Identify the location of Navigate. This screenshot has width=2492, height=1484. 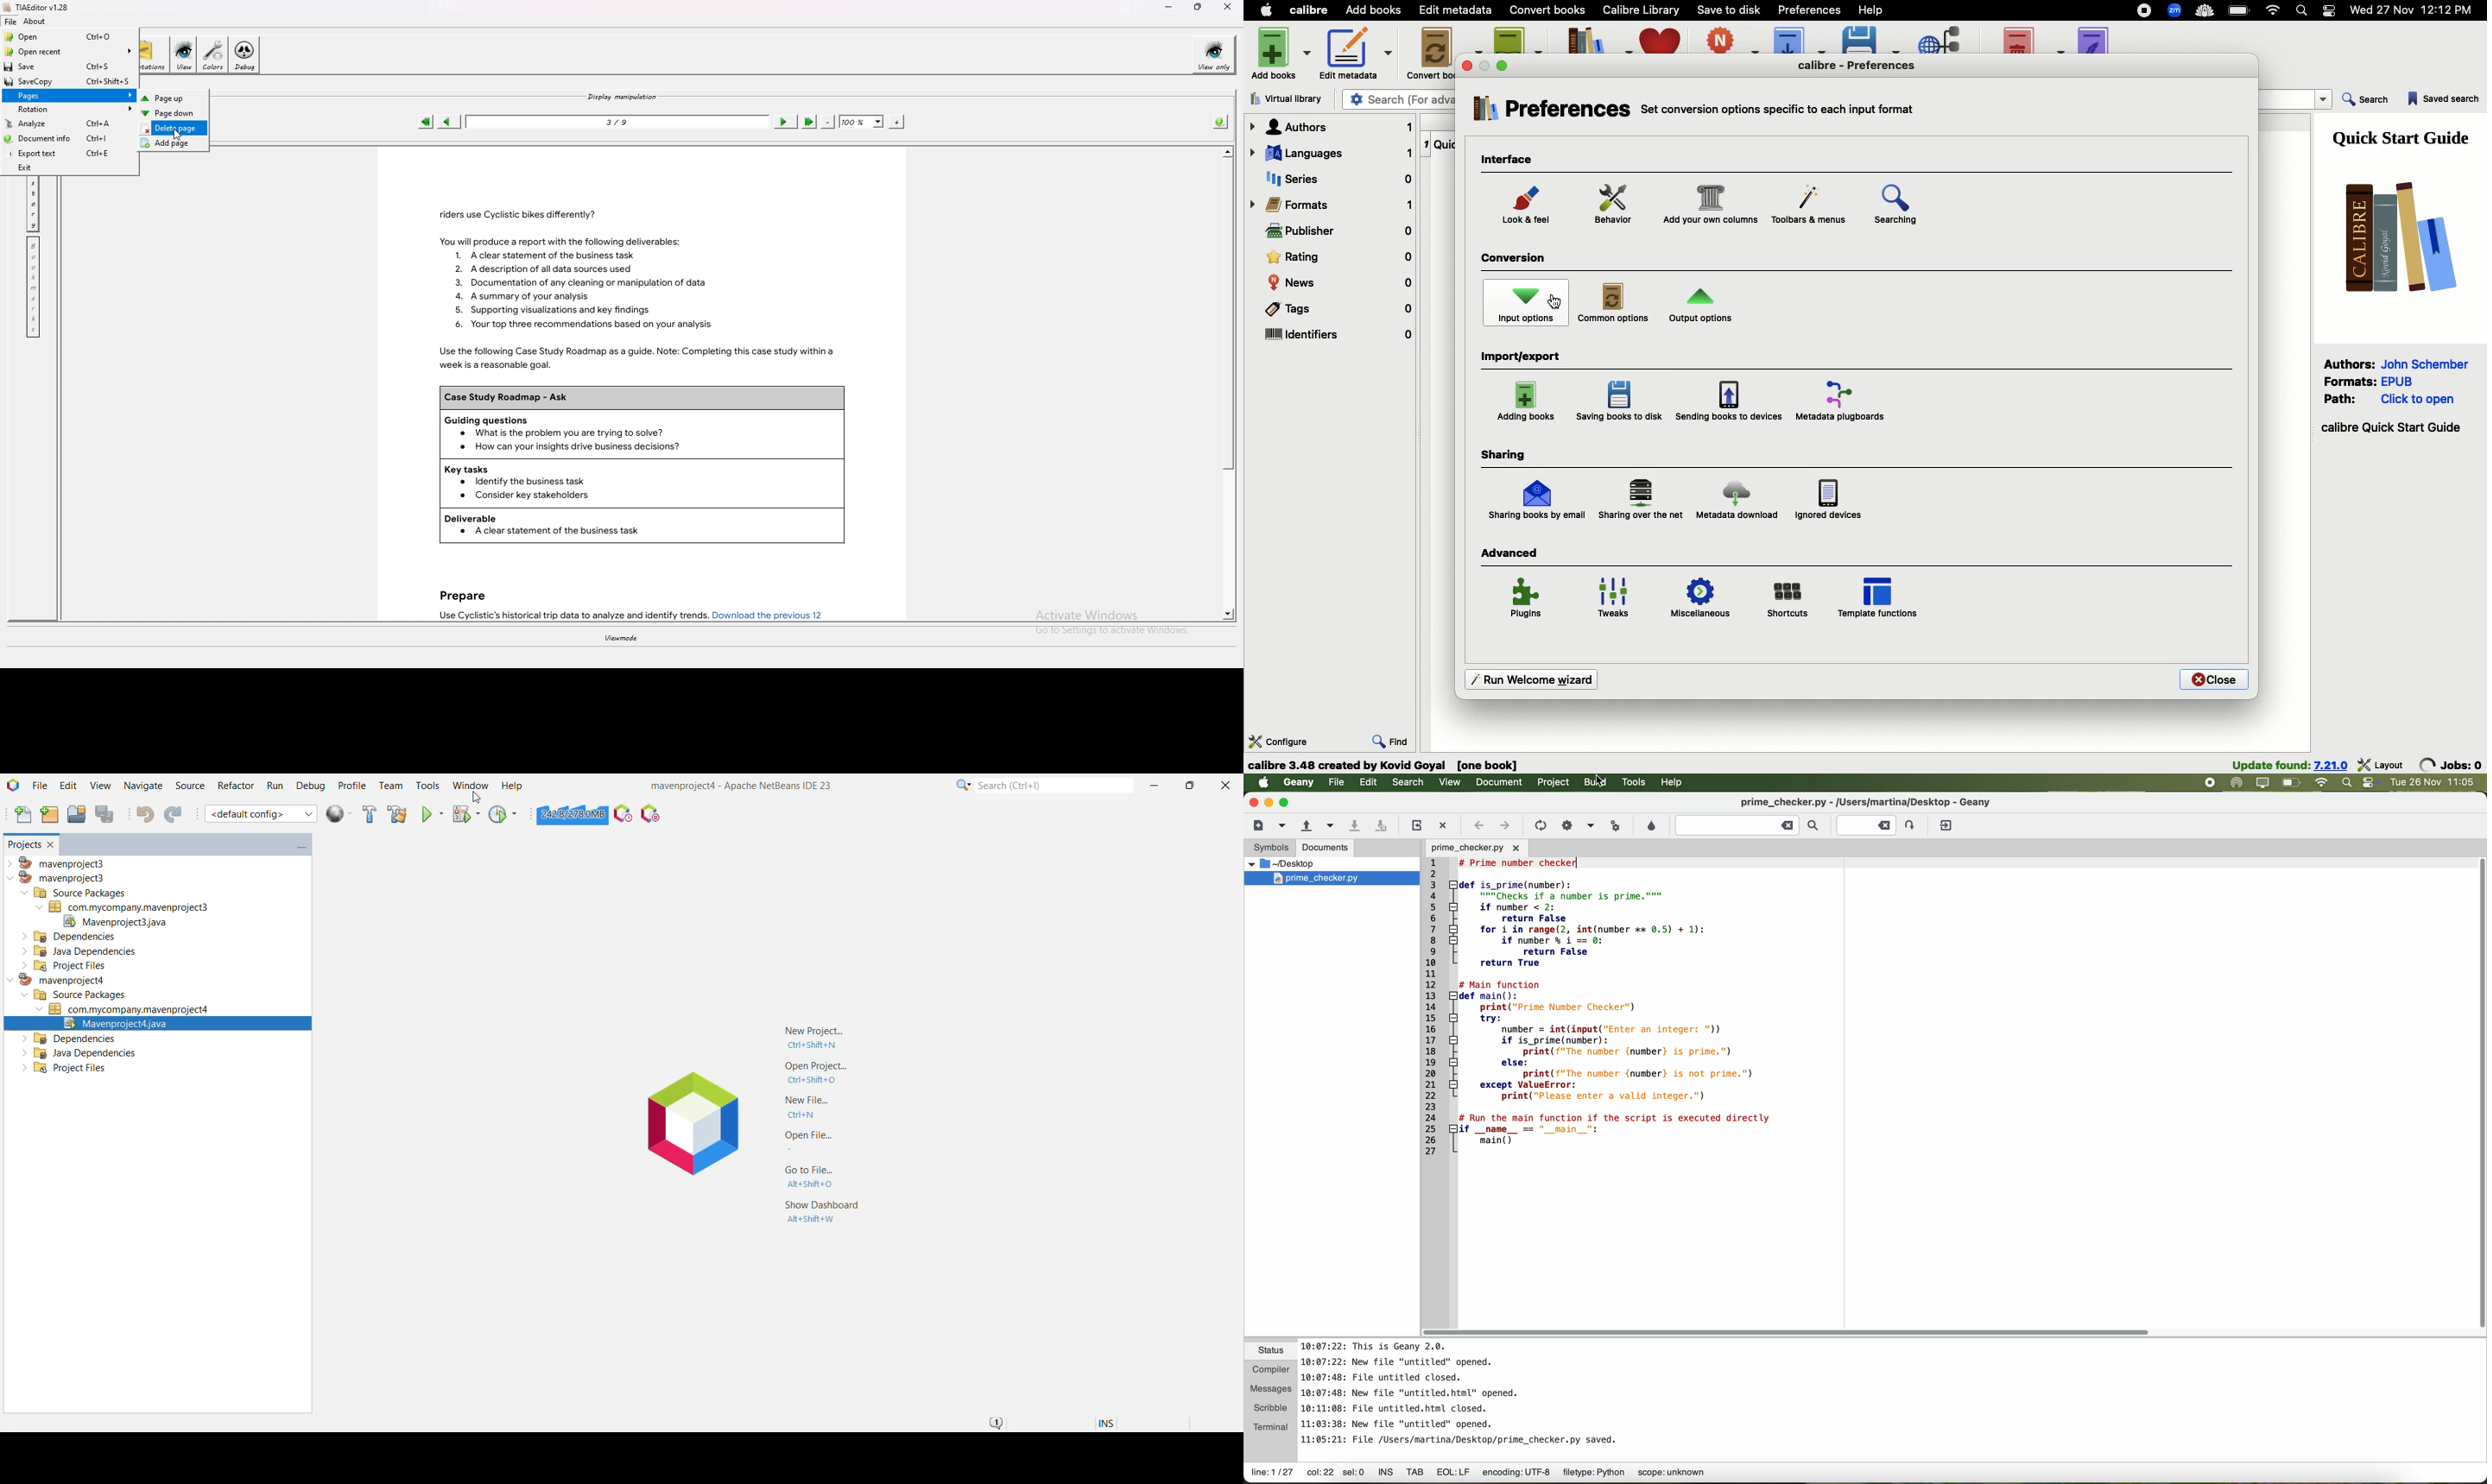
(142, 786).